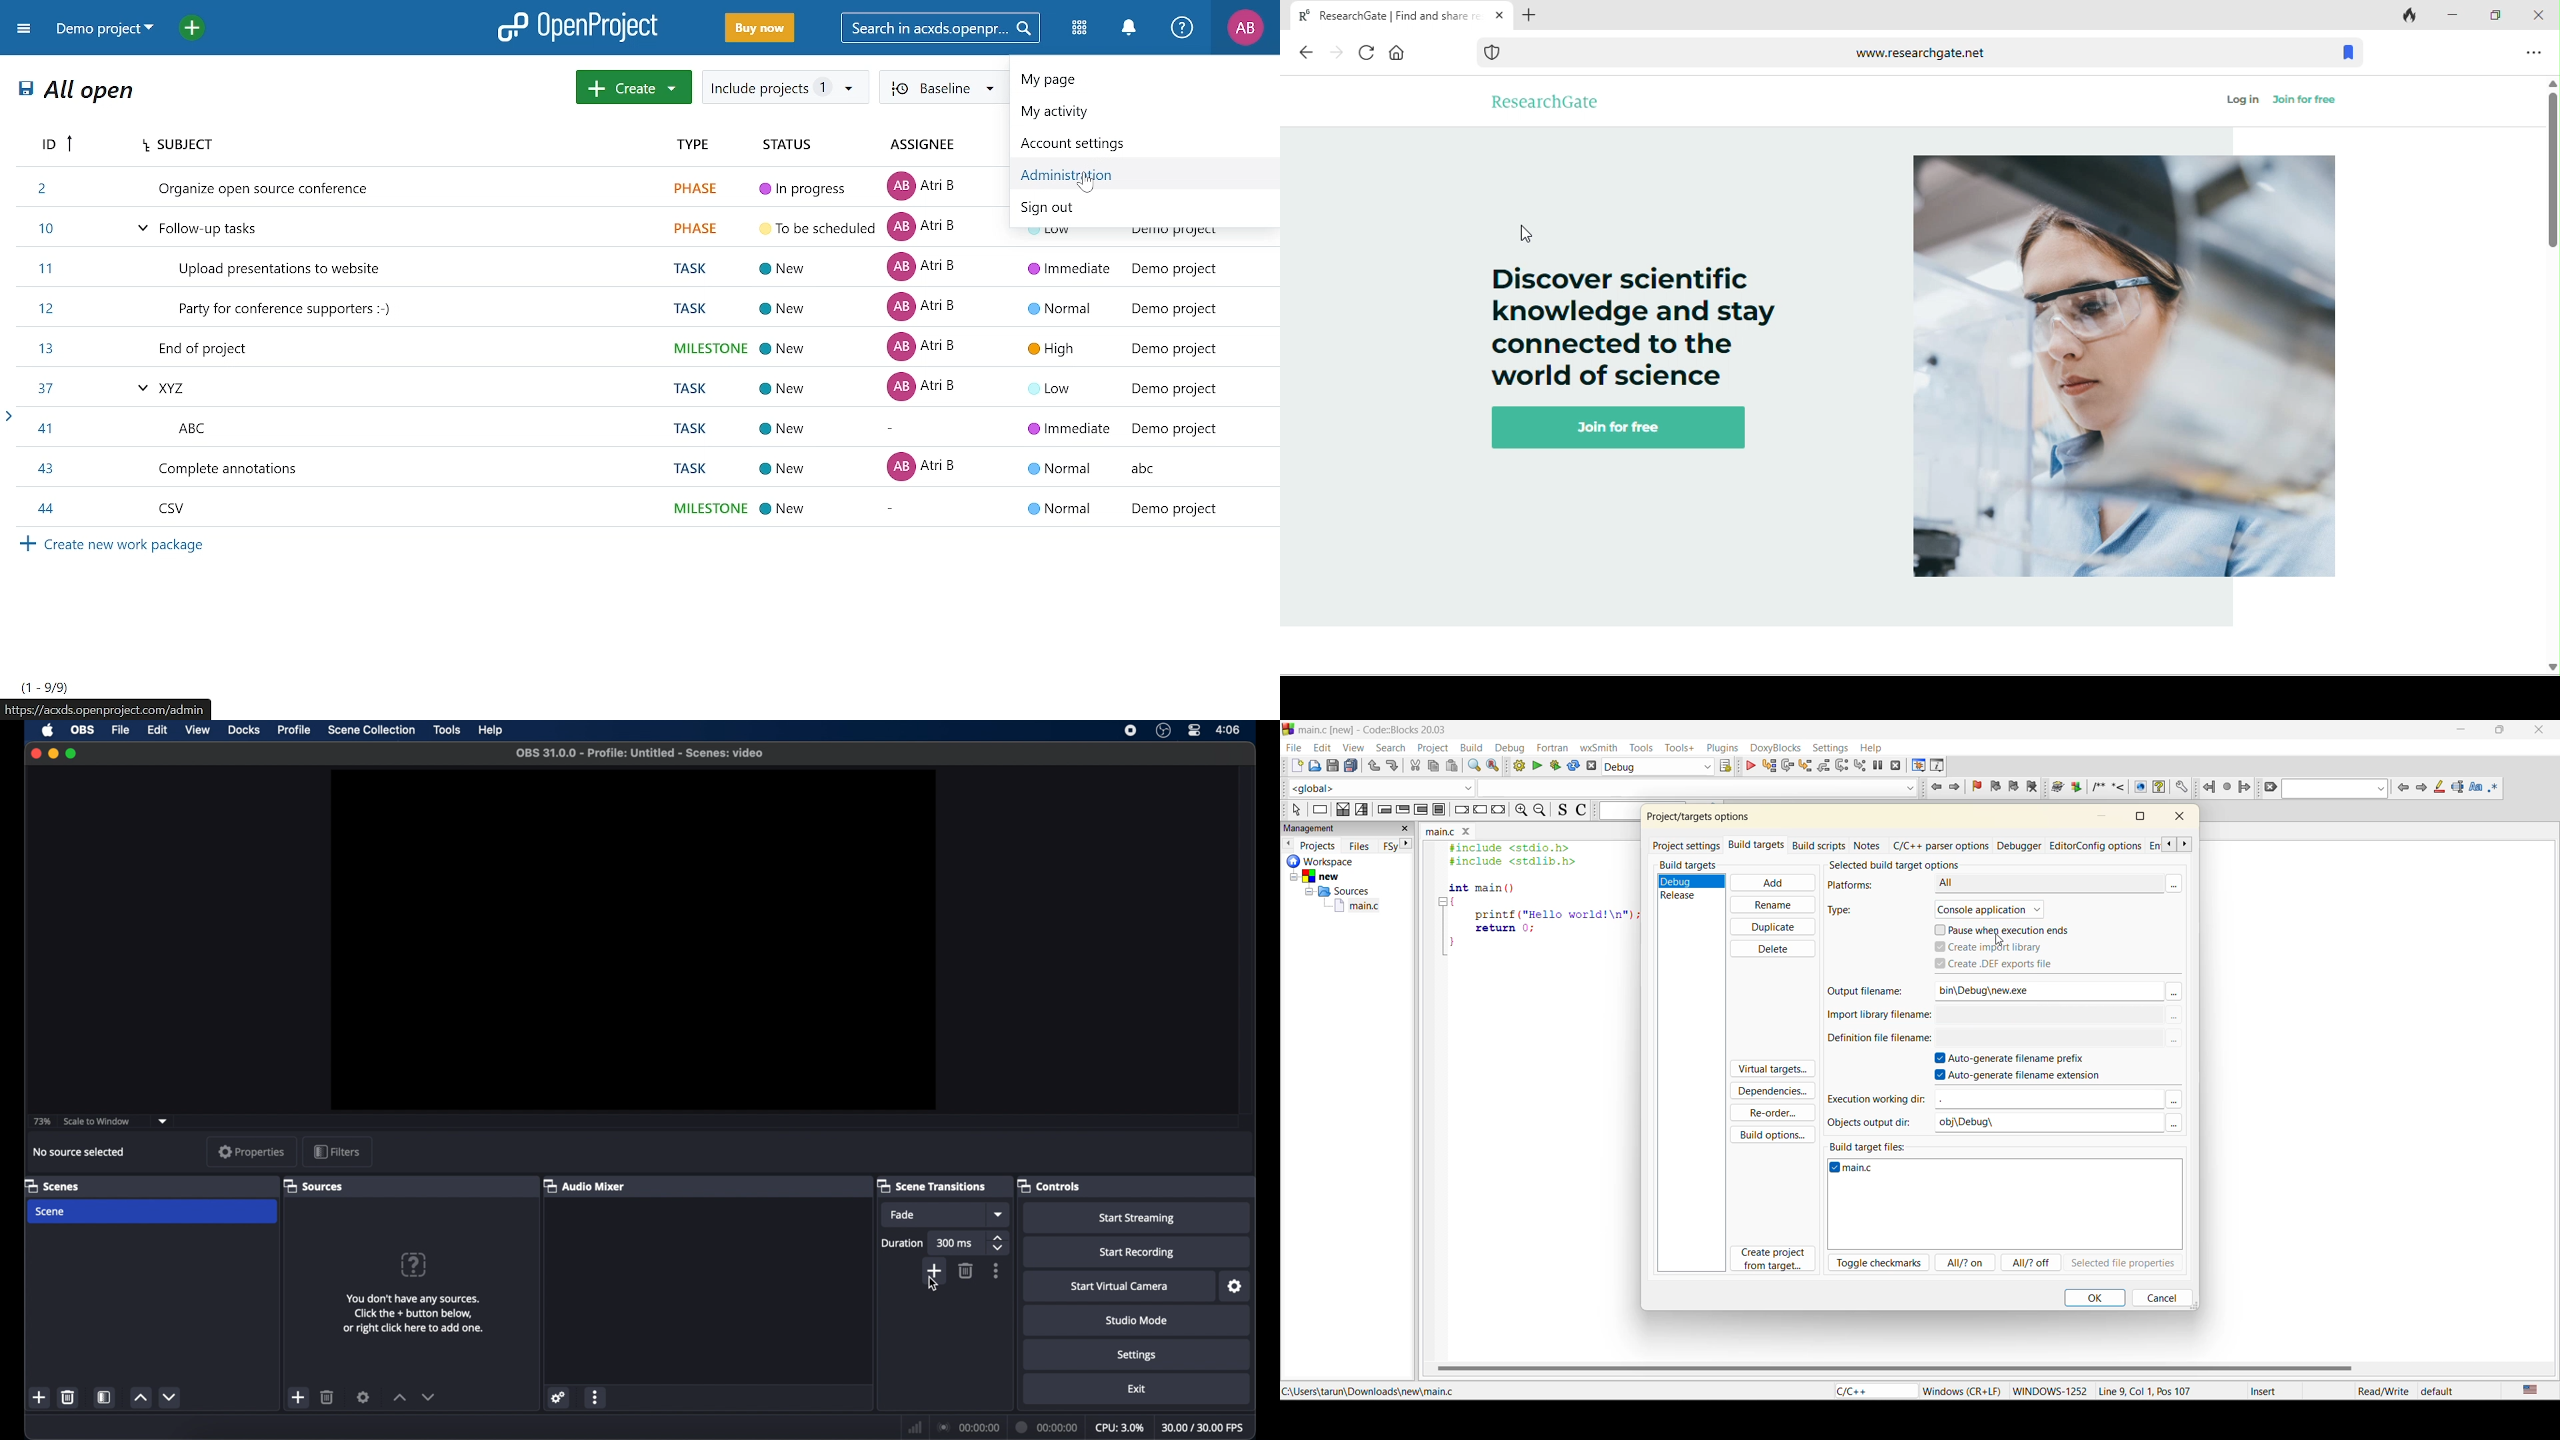 This screenshot has width=2576, height=1456. What do you see at coordinates (2145, 1393) in the screenshot?
I see `Line 9, Col 1, Pos 107` at bounding box center [2145, 1393].